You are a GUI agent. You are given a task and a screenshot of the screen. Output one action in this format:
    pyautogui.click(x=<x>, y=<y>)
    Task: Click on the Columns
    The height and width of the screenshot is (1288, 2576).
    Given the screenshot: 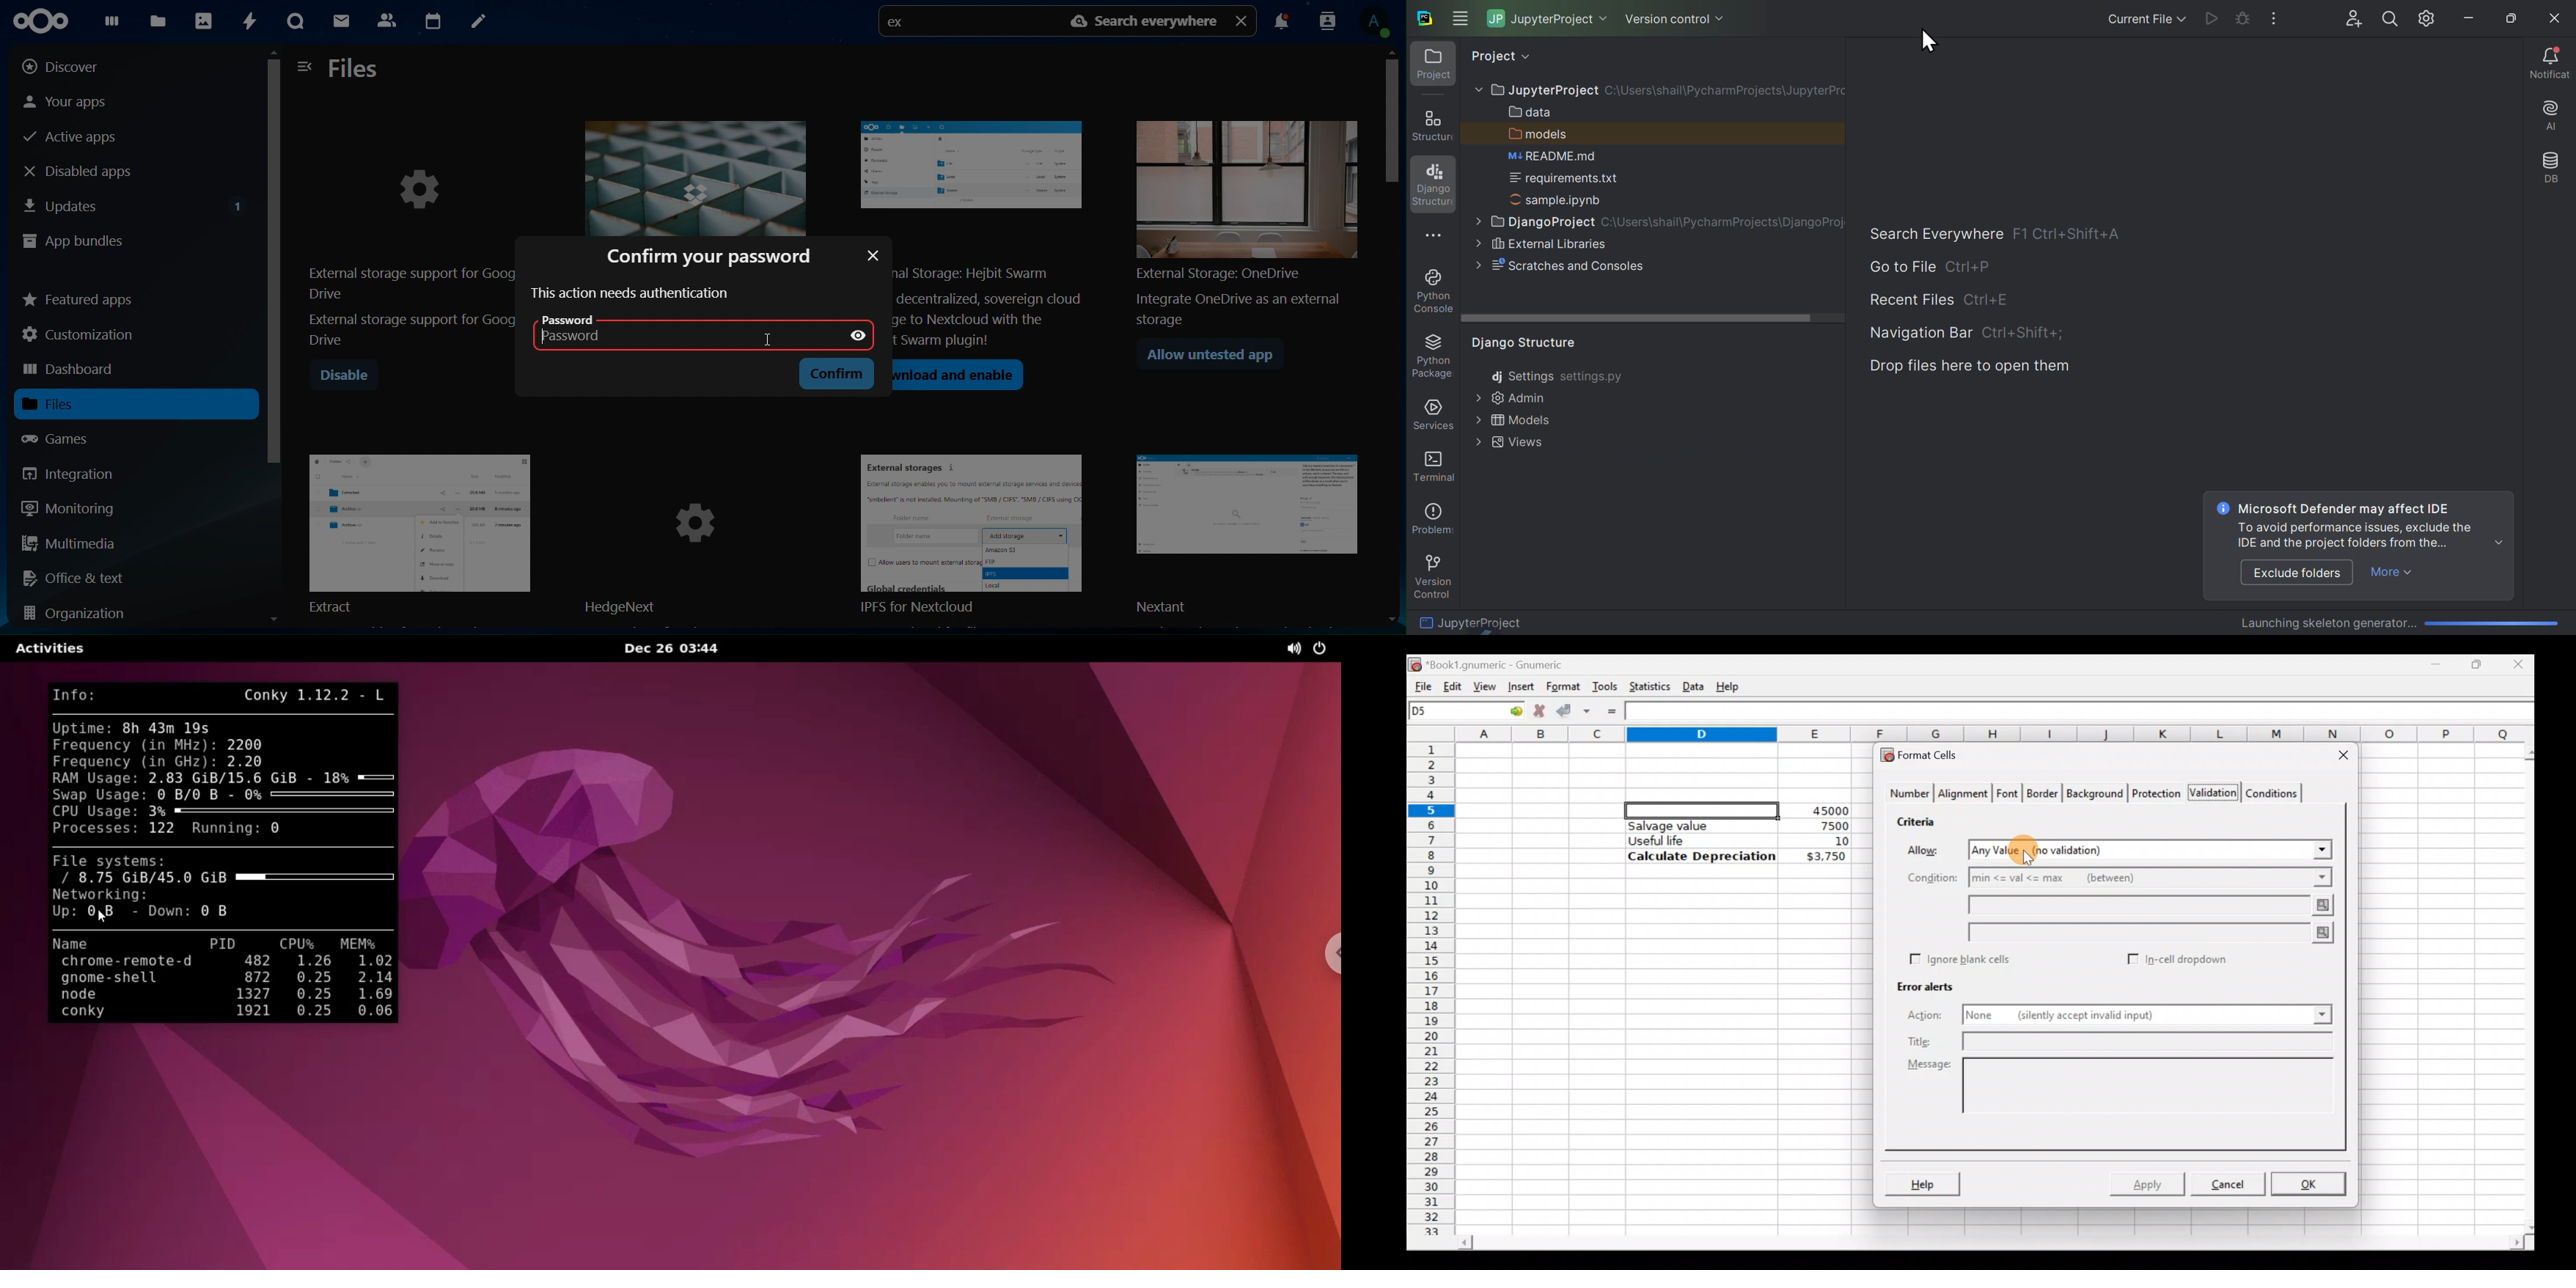 What is the action you would take?
    pyautogui.click(x=1997, y=734)
    